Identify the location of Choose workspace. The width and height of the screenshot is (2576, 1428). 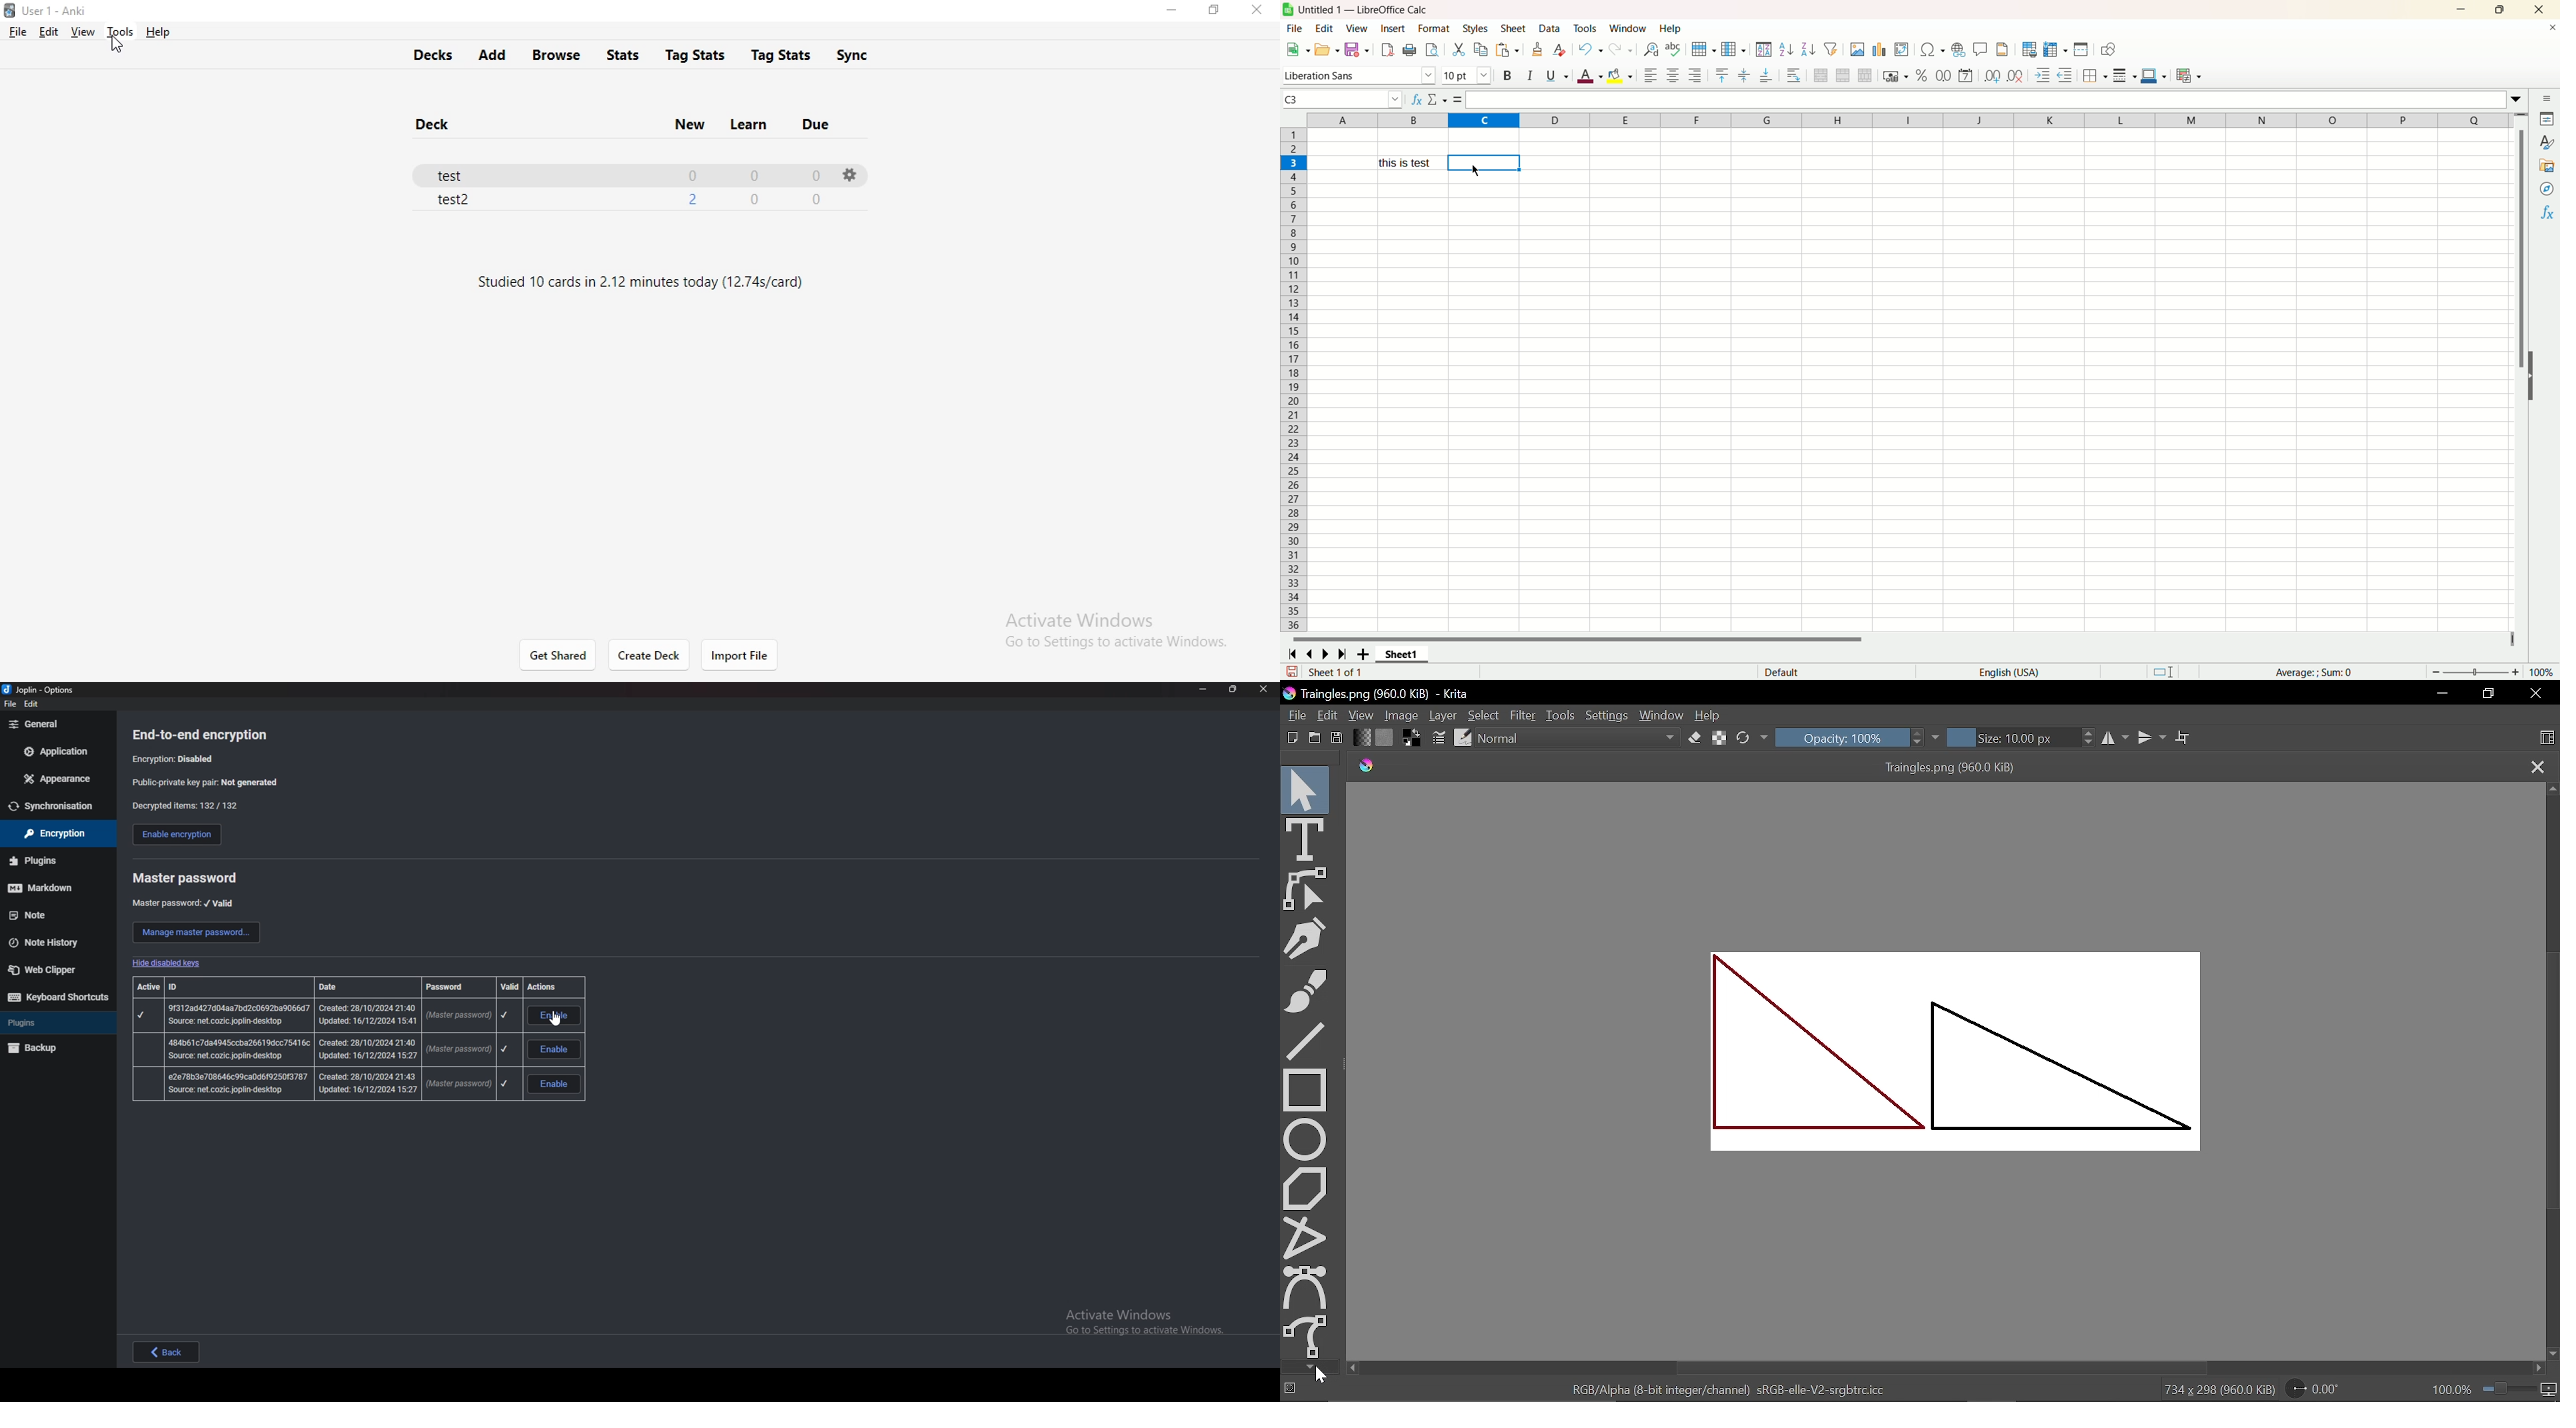
(2547, 739).